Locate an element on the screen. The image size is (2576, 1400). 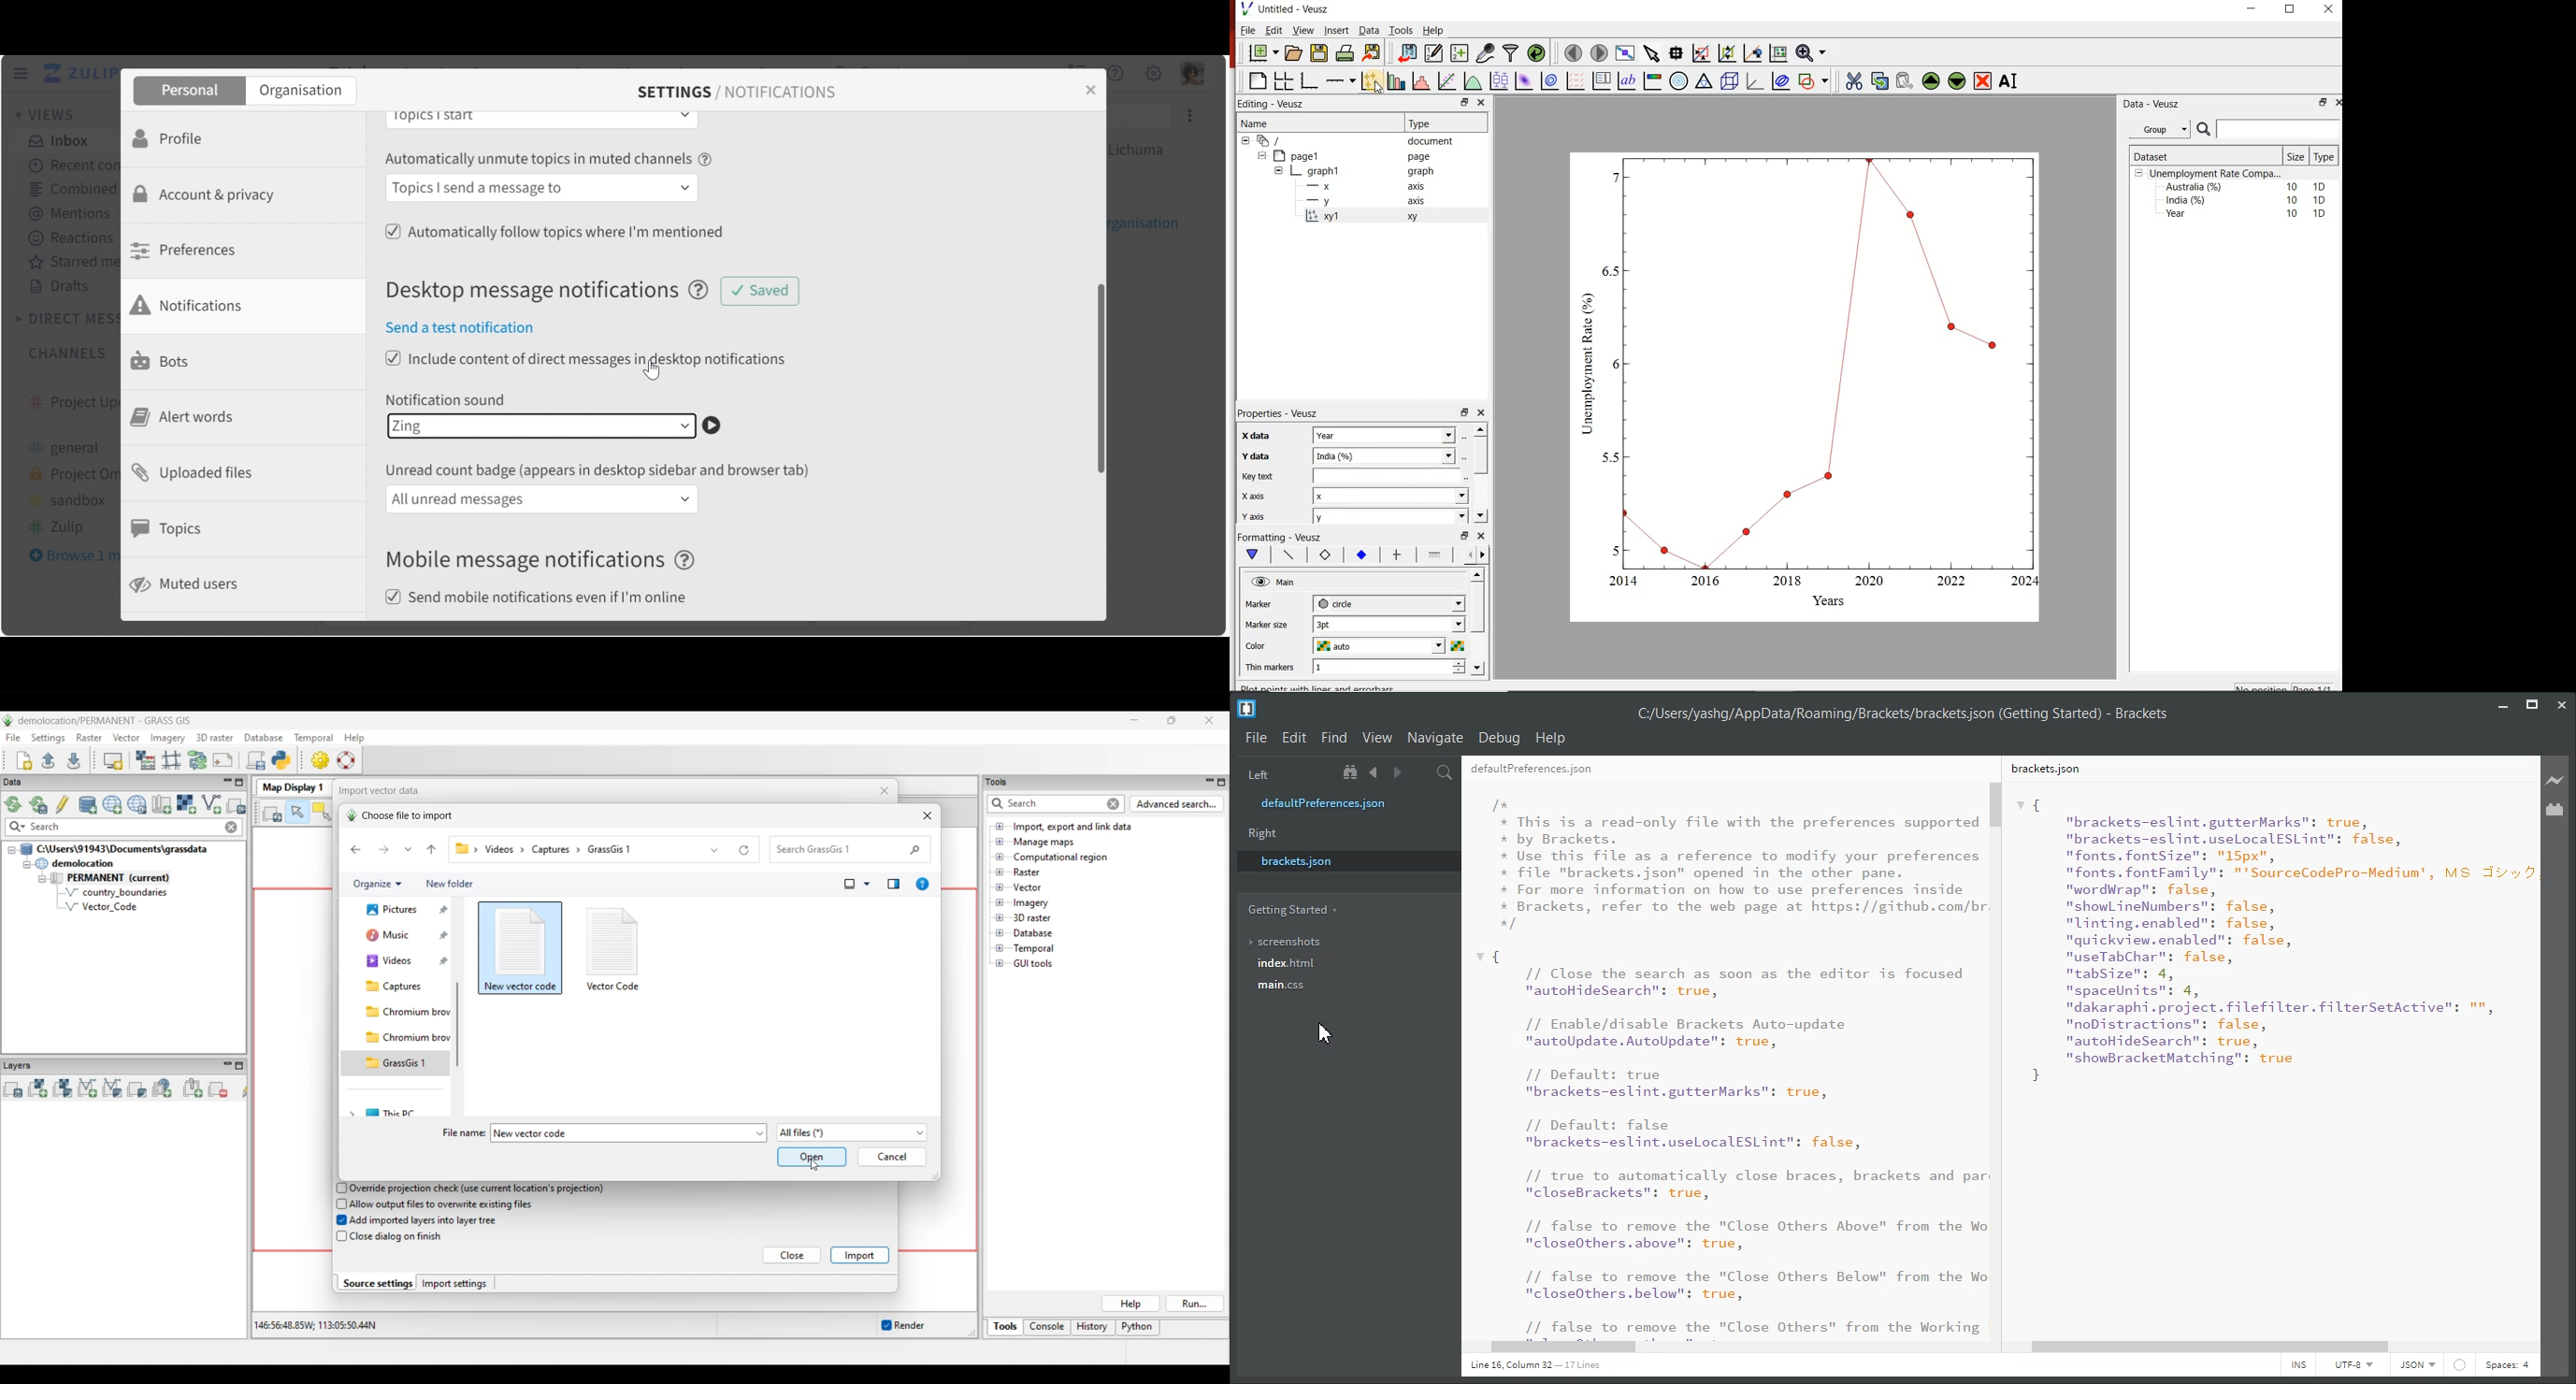
Cursor is located at coordinates (1327, 1035).